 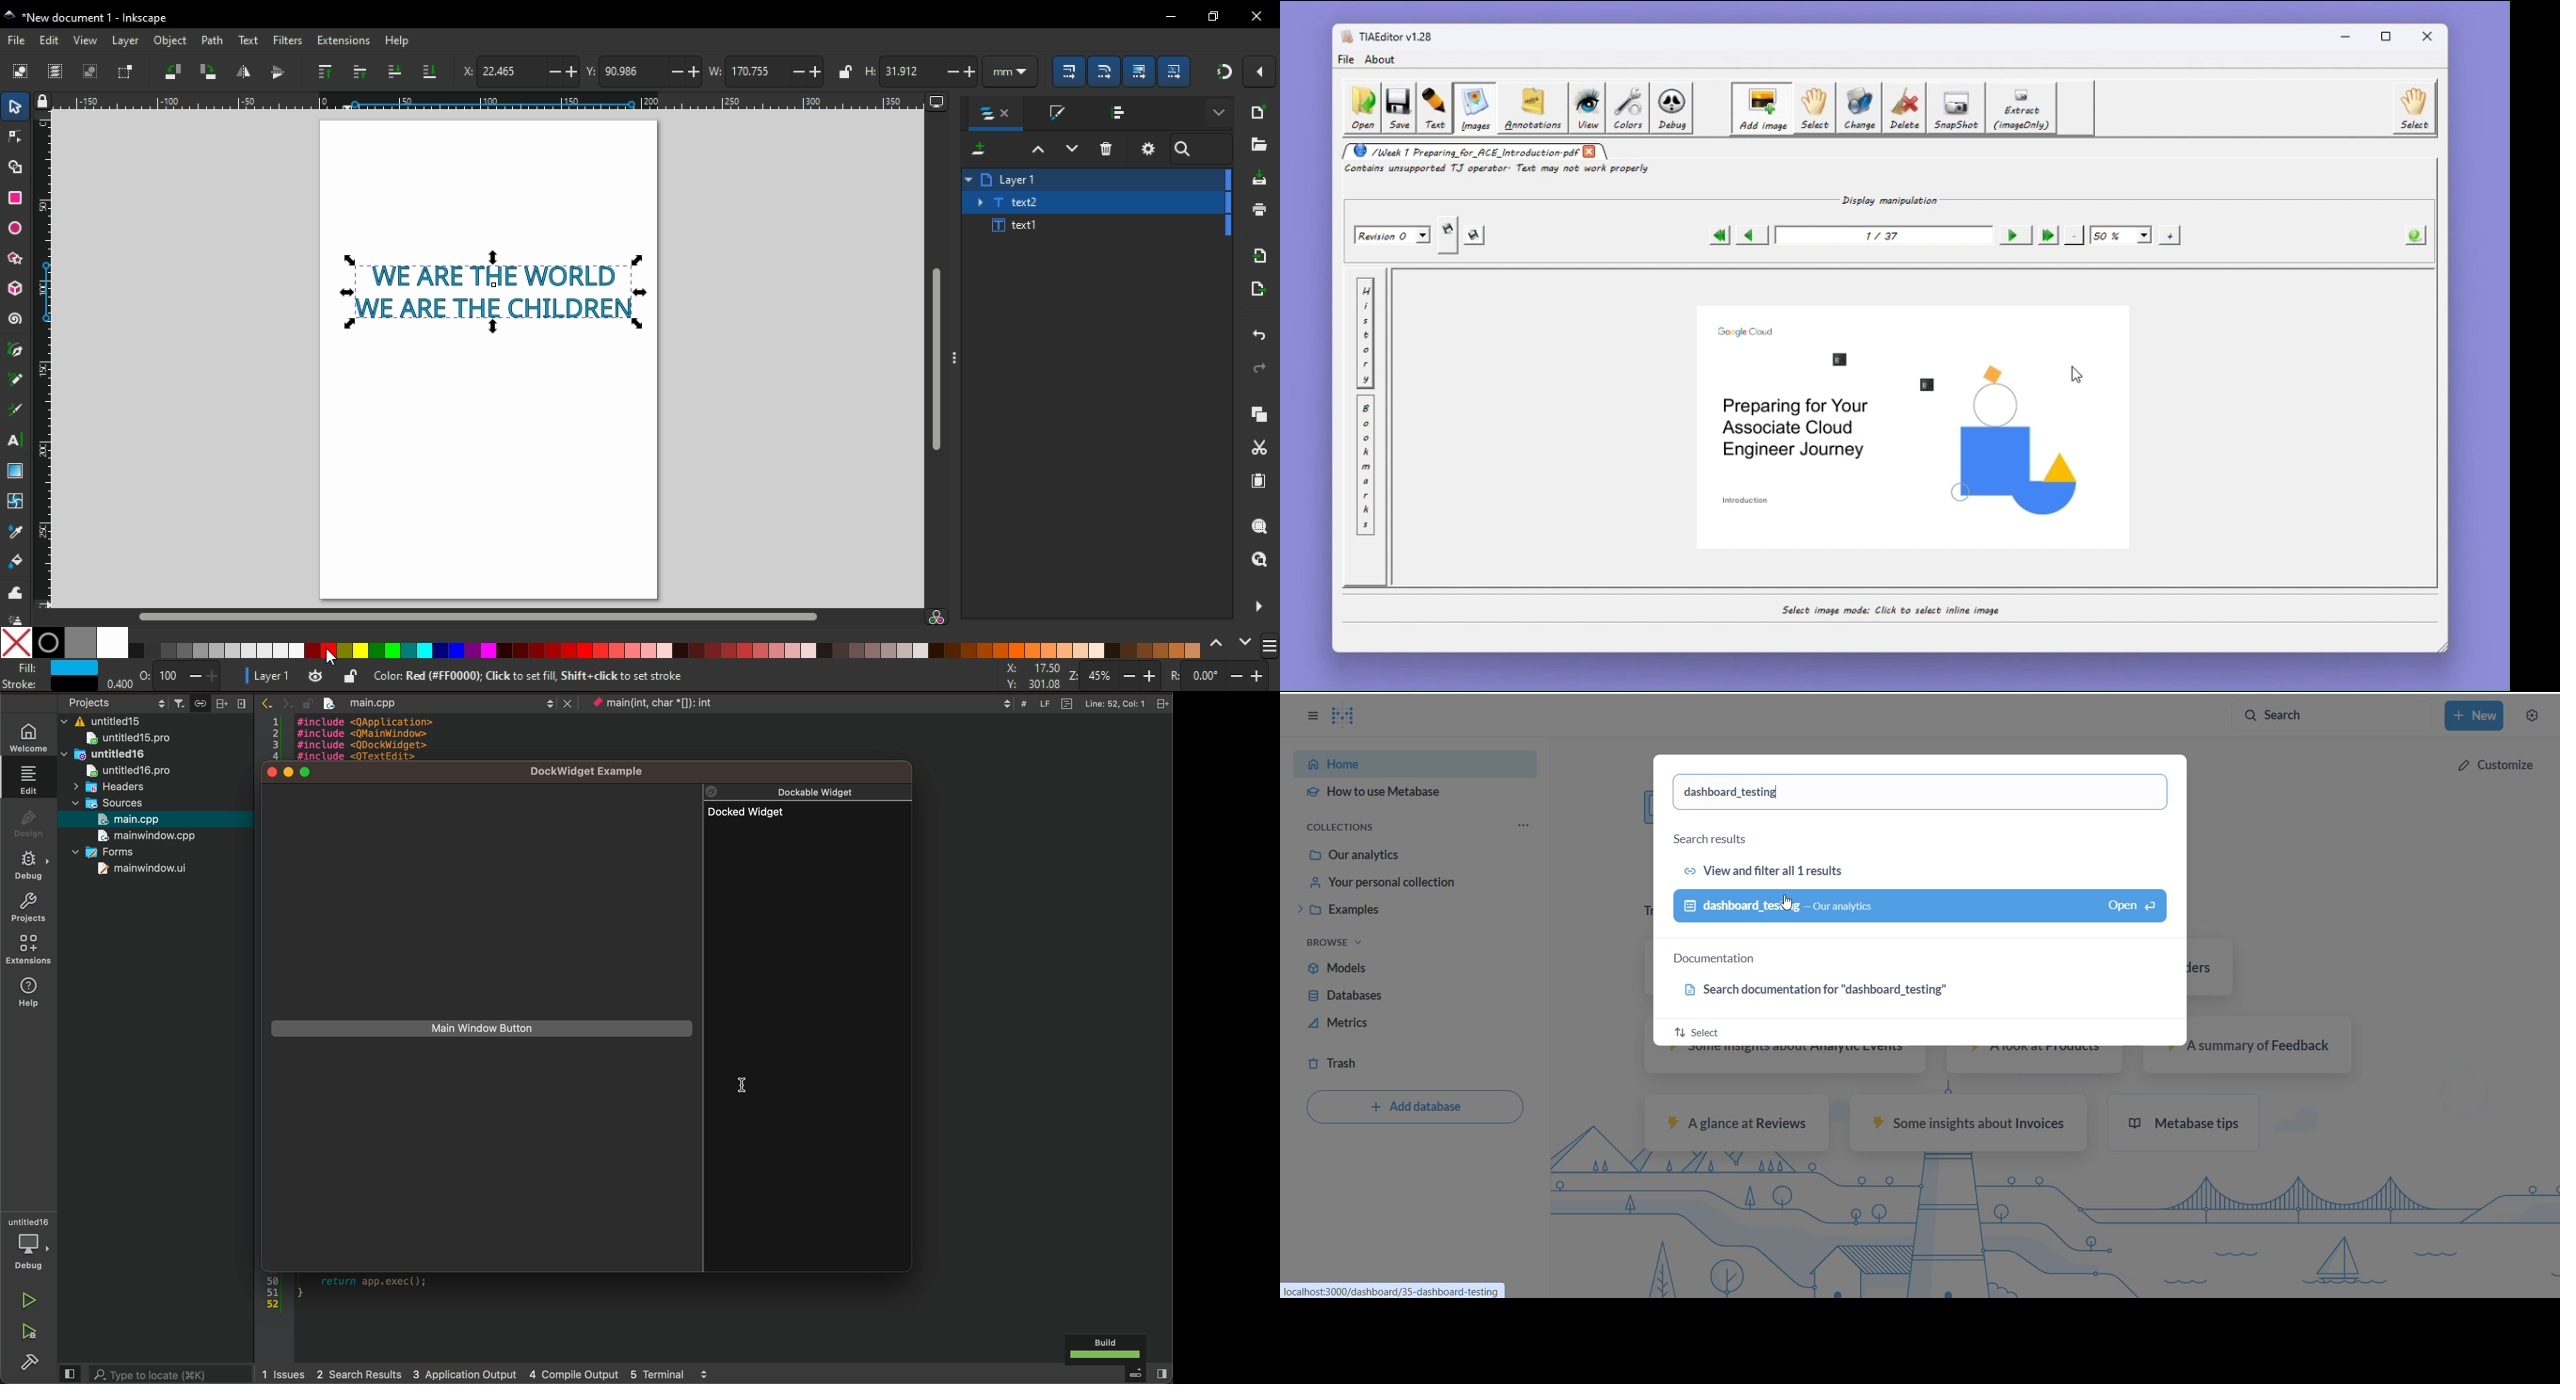 What do you see at coordinates (1015, 226) in the screenshot?
I see `text1` at bounding box center [1015, 226].